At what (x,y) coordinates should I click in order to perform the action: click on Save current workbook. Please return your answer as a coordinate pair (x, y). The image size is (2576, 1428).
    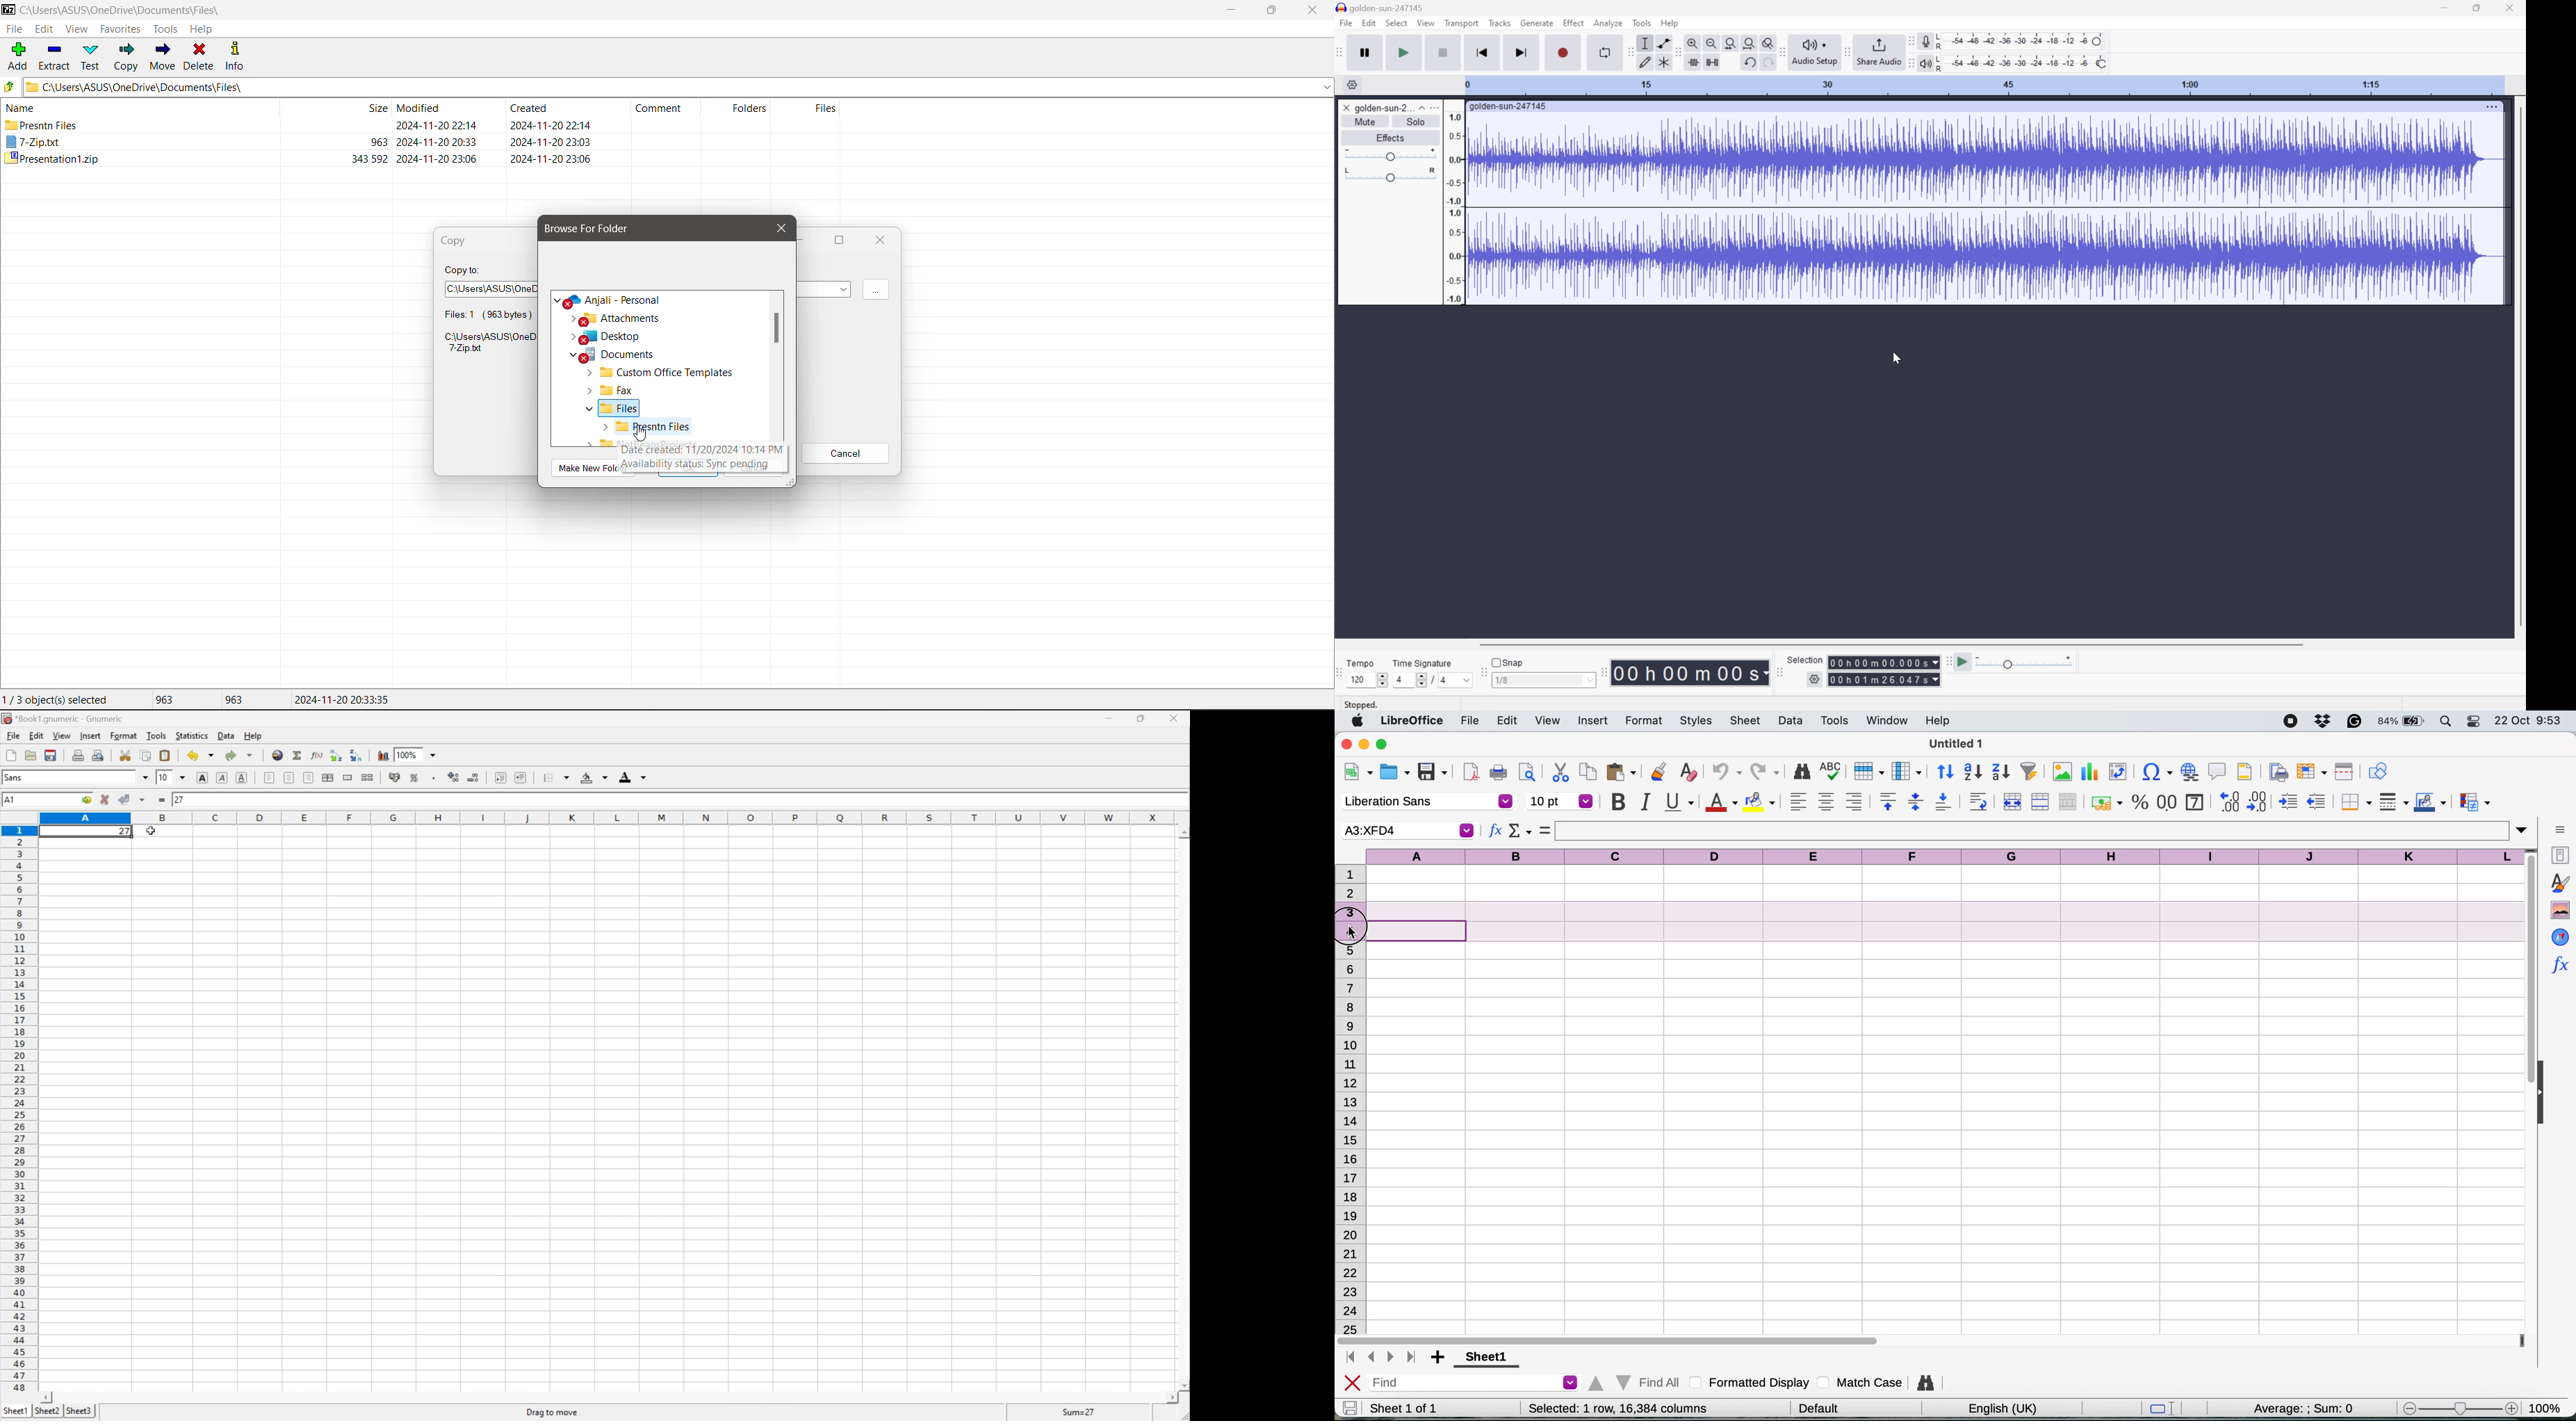
    Looking at the image, I should click on (52, 756).